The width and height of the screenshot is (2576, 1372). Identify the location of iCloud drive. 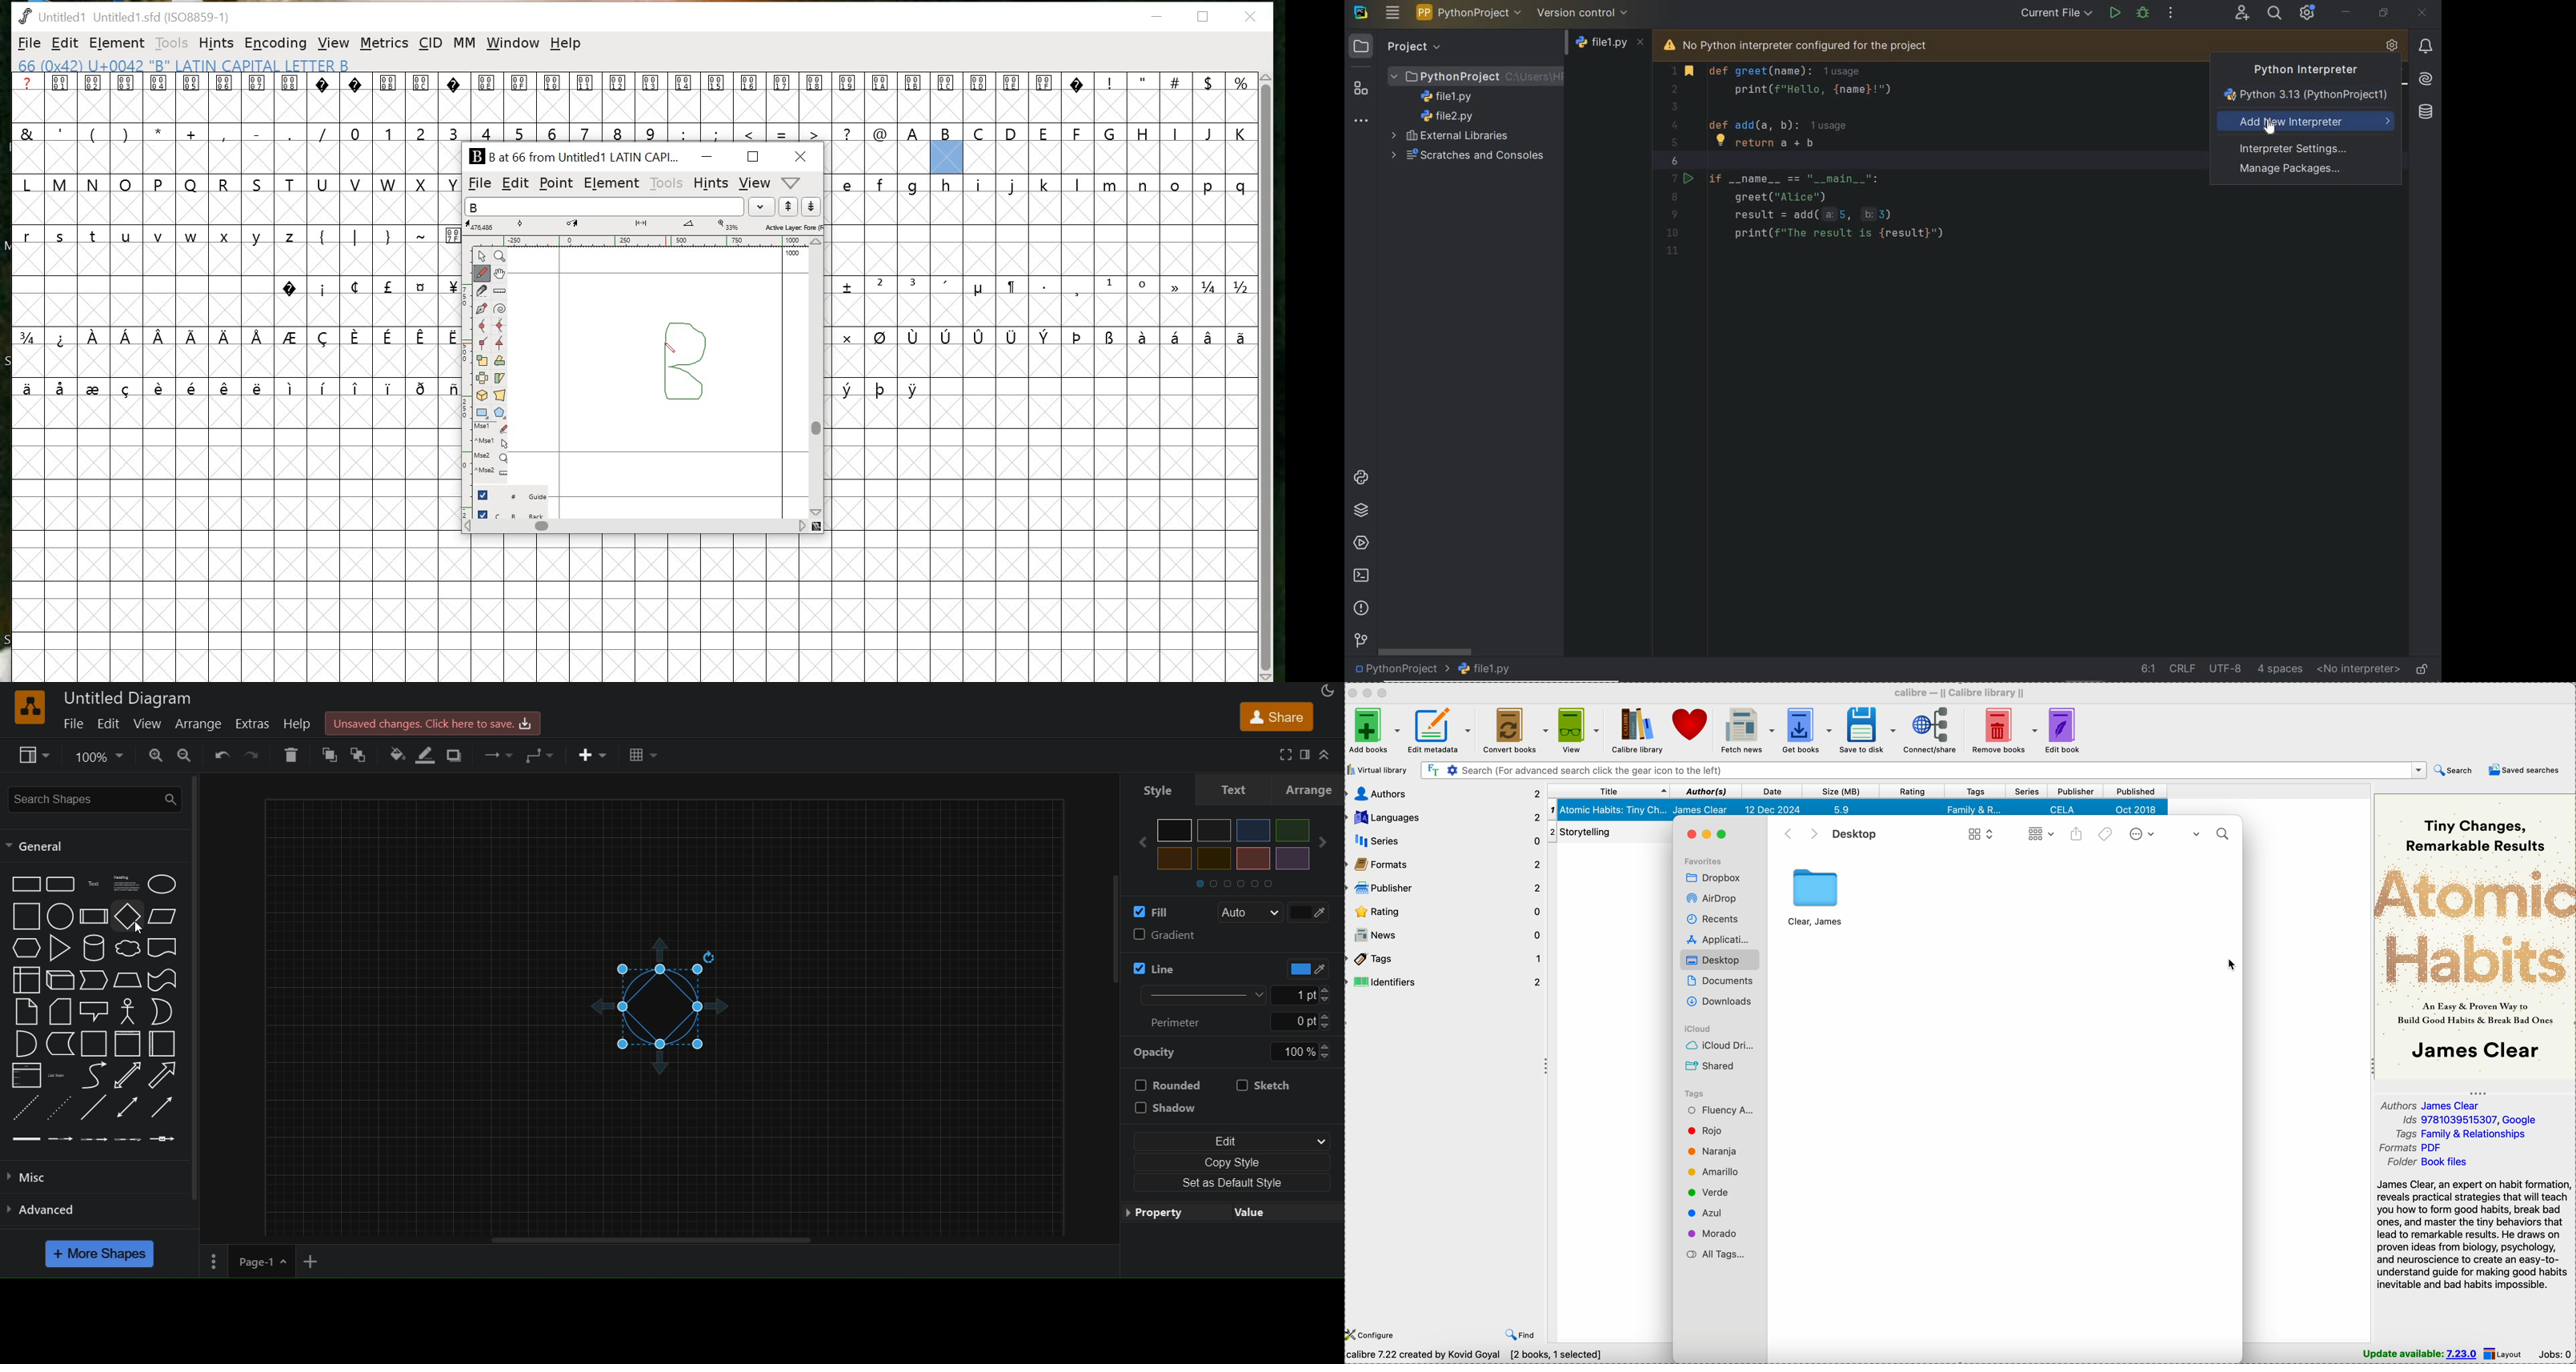
(1718, 1045).